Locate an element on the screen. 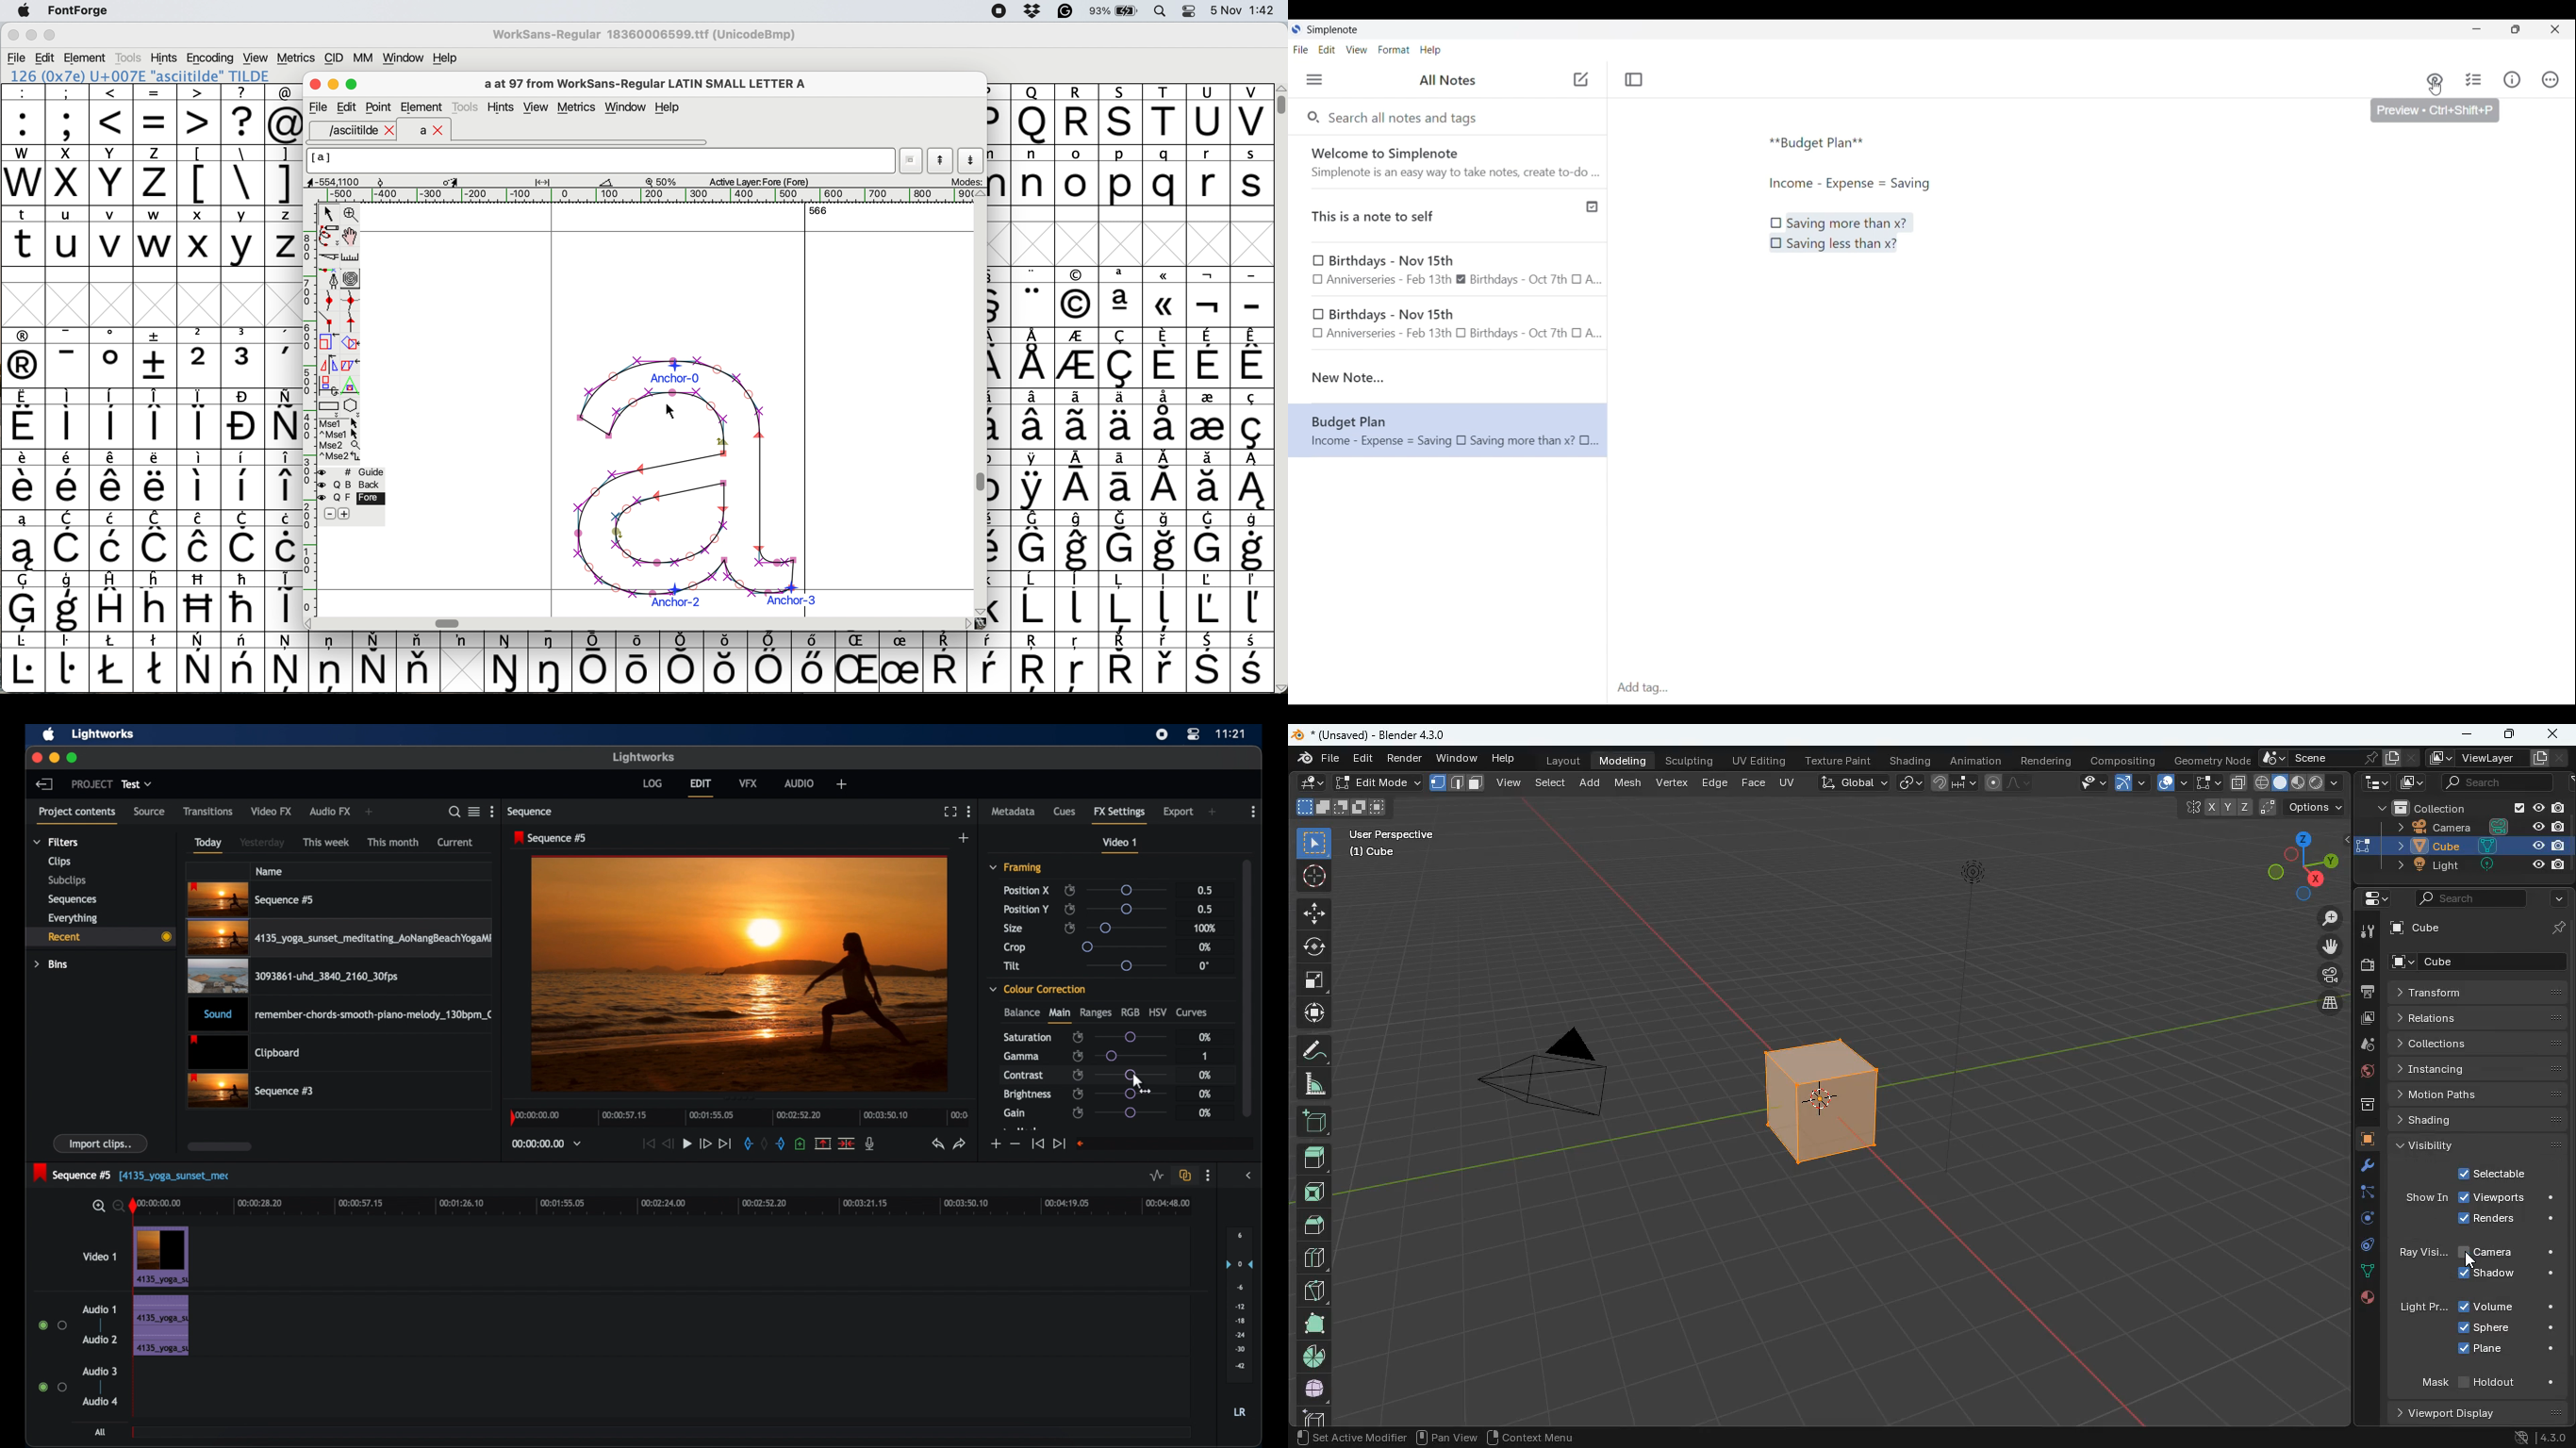  increment is located at coordinates (995, 1144).